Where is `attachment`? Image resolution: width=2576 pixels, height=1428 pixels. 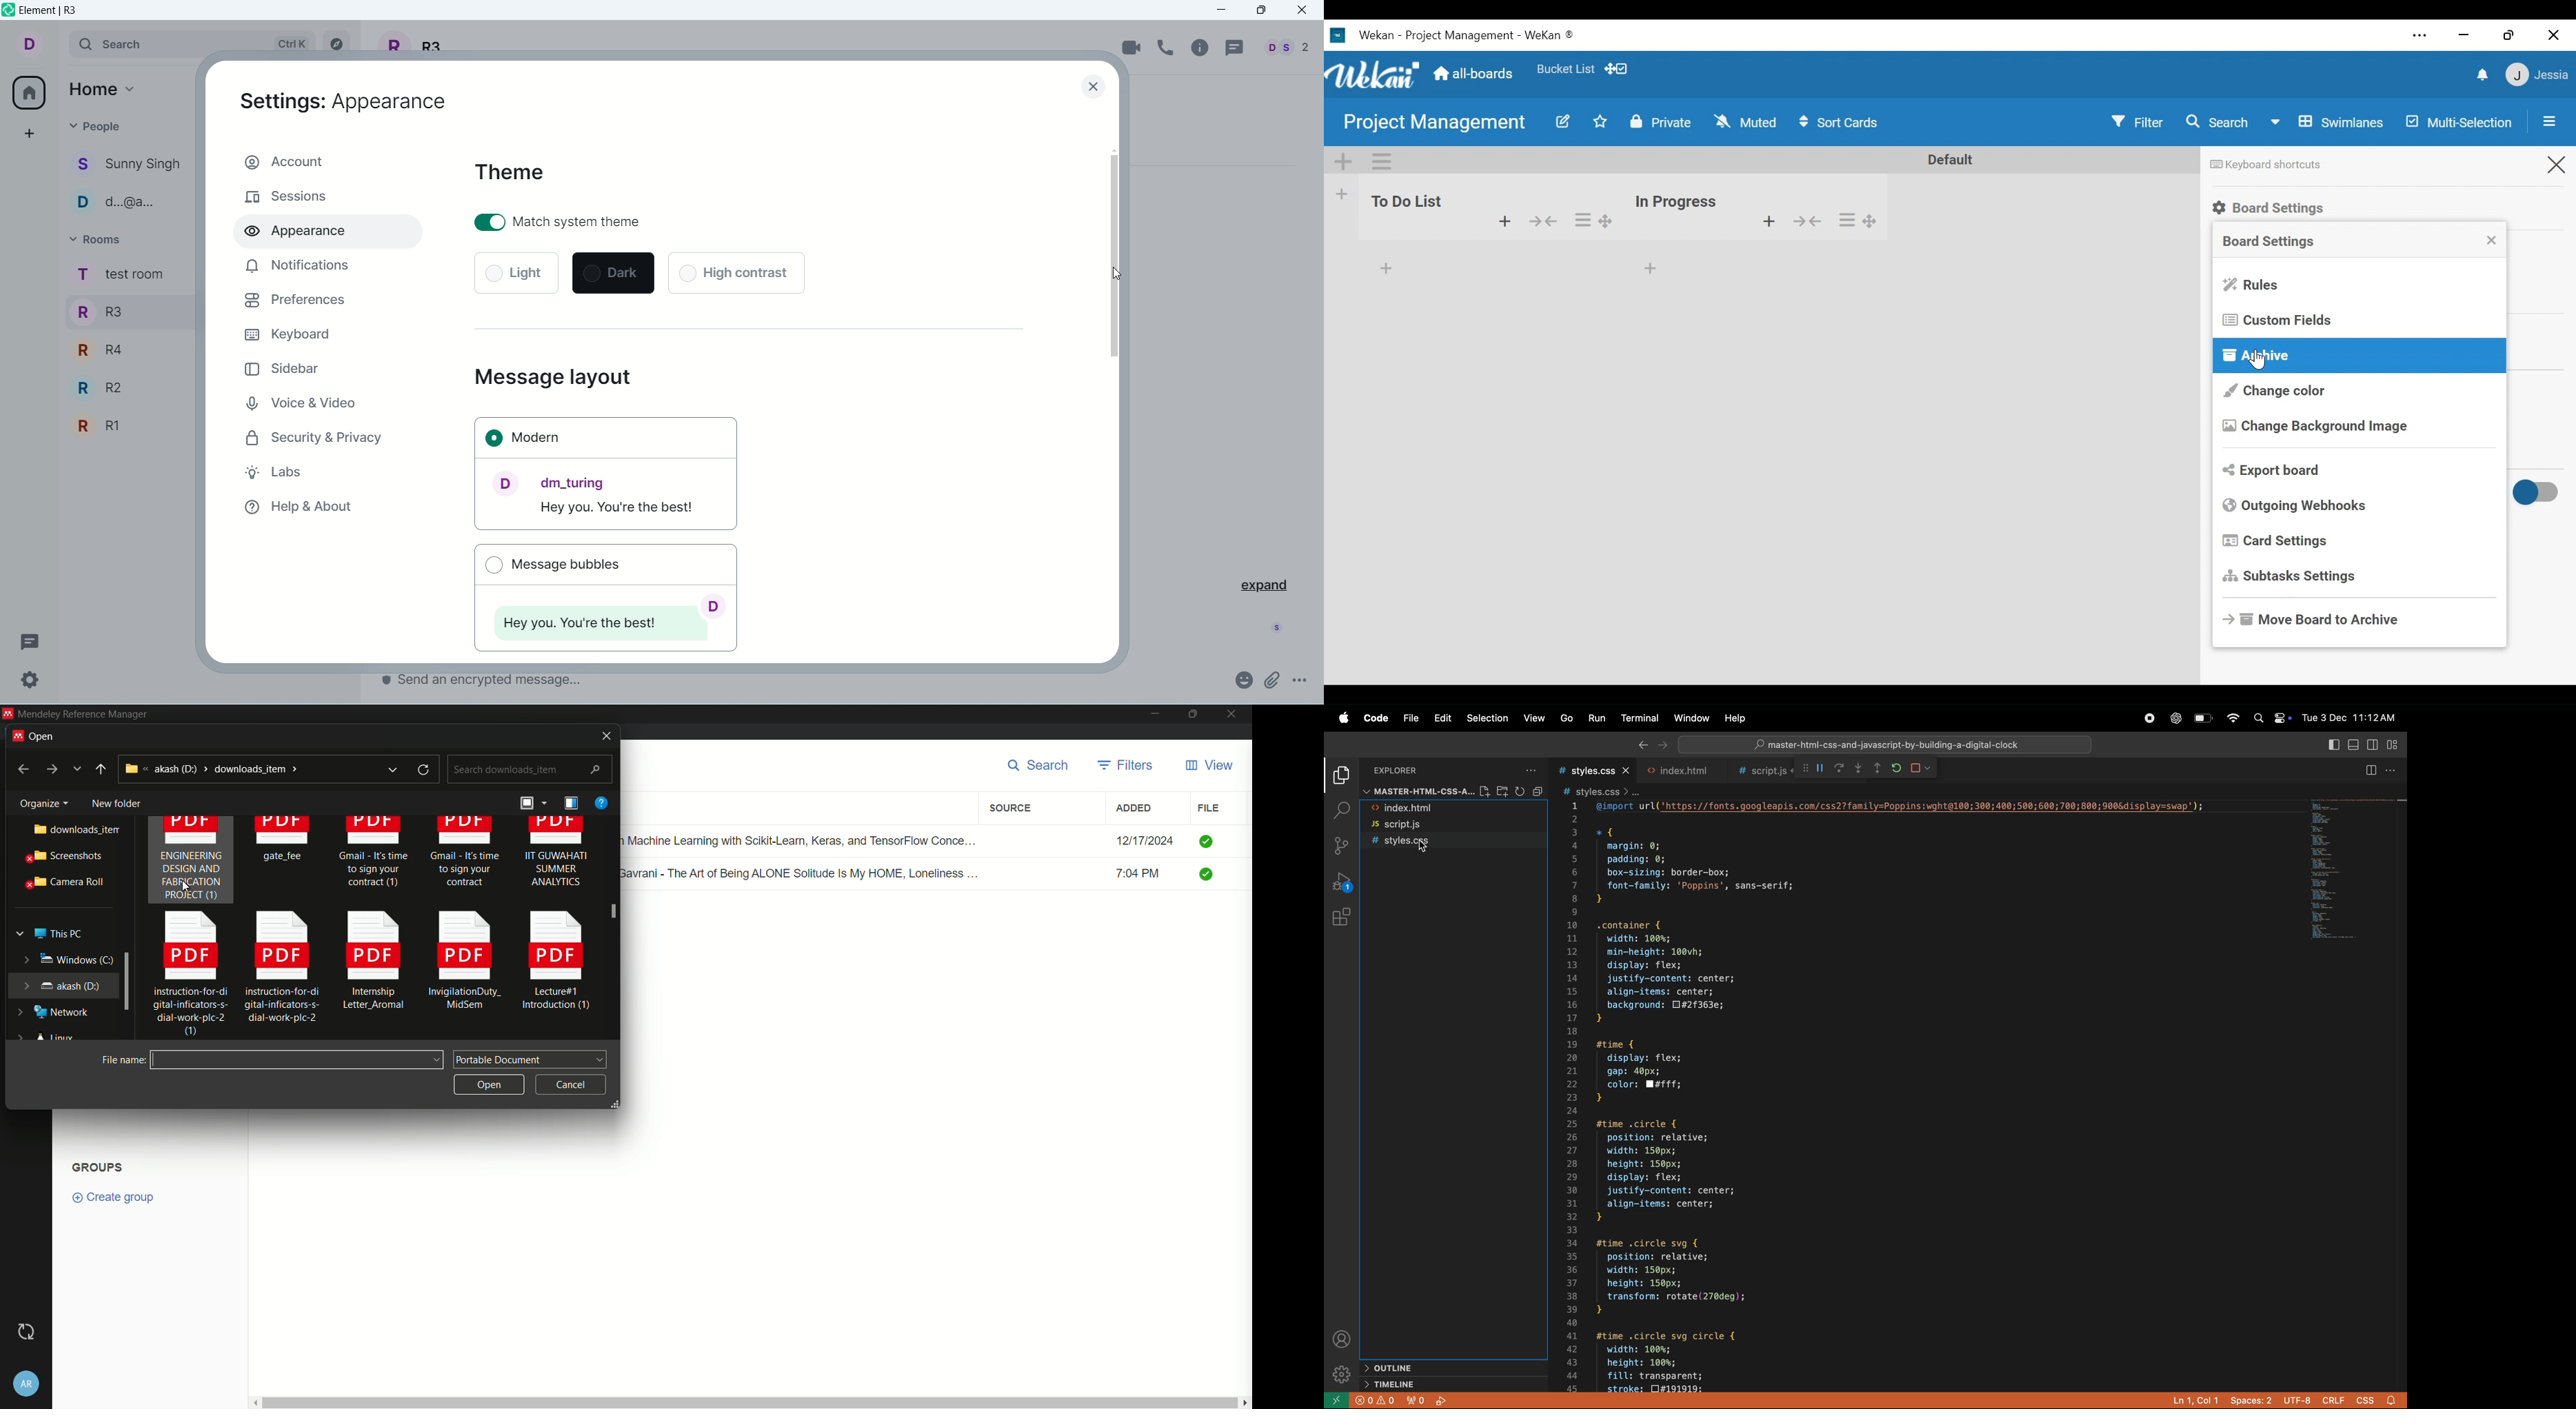 attachment is located at coordinates (1273, 680).